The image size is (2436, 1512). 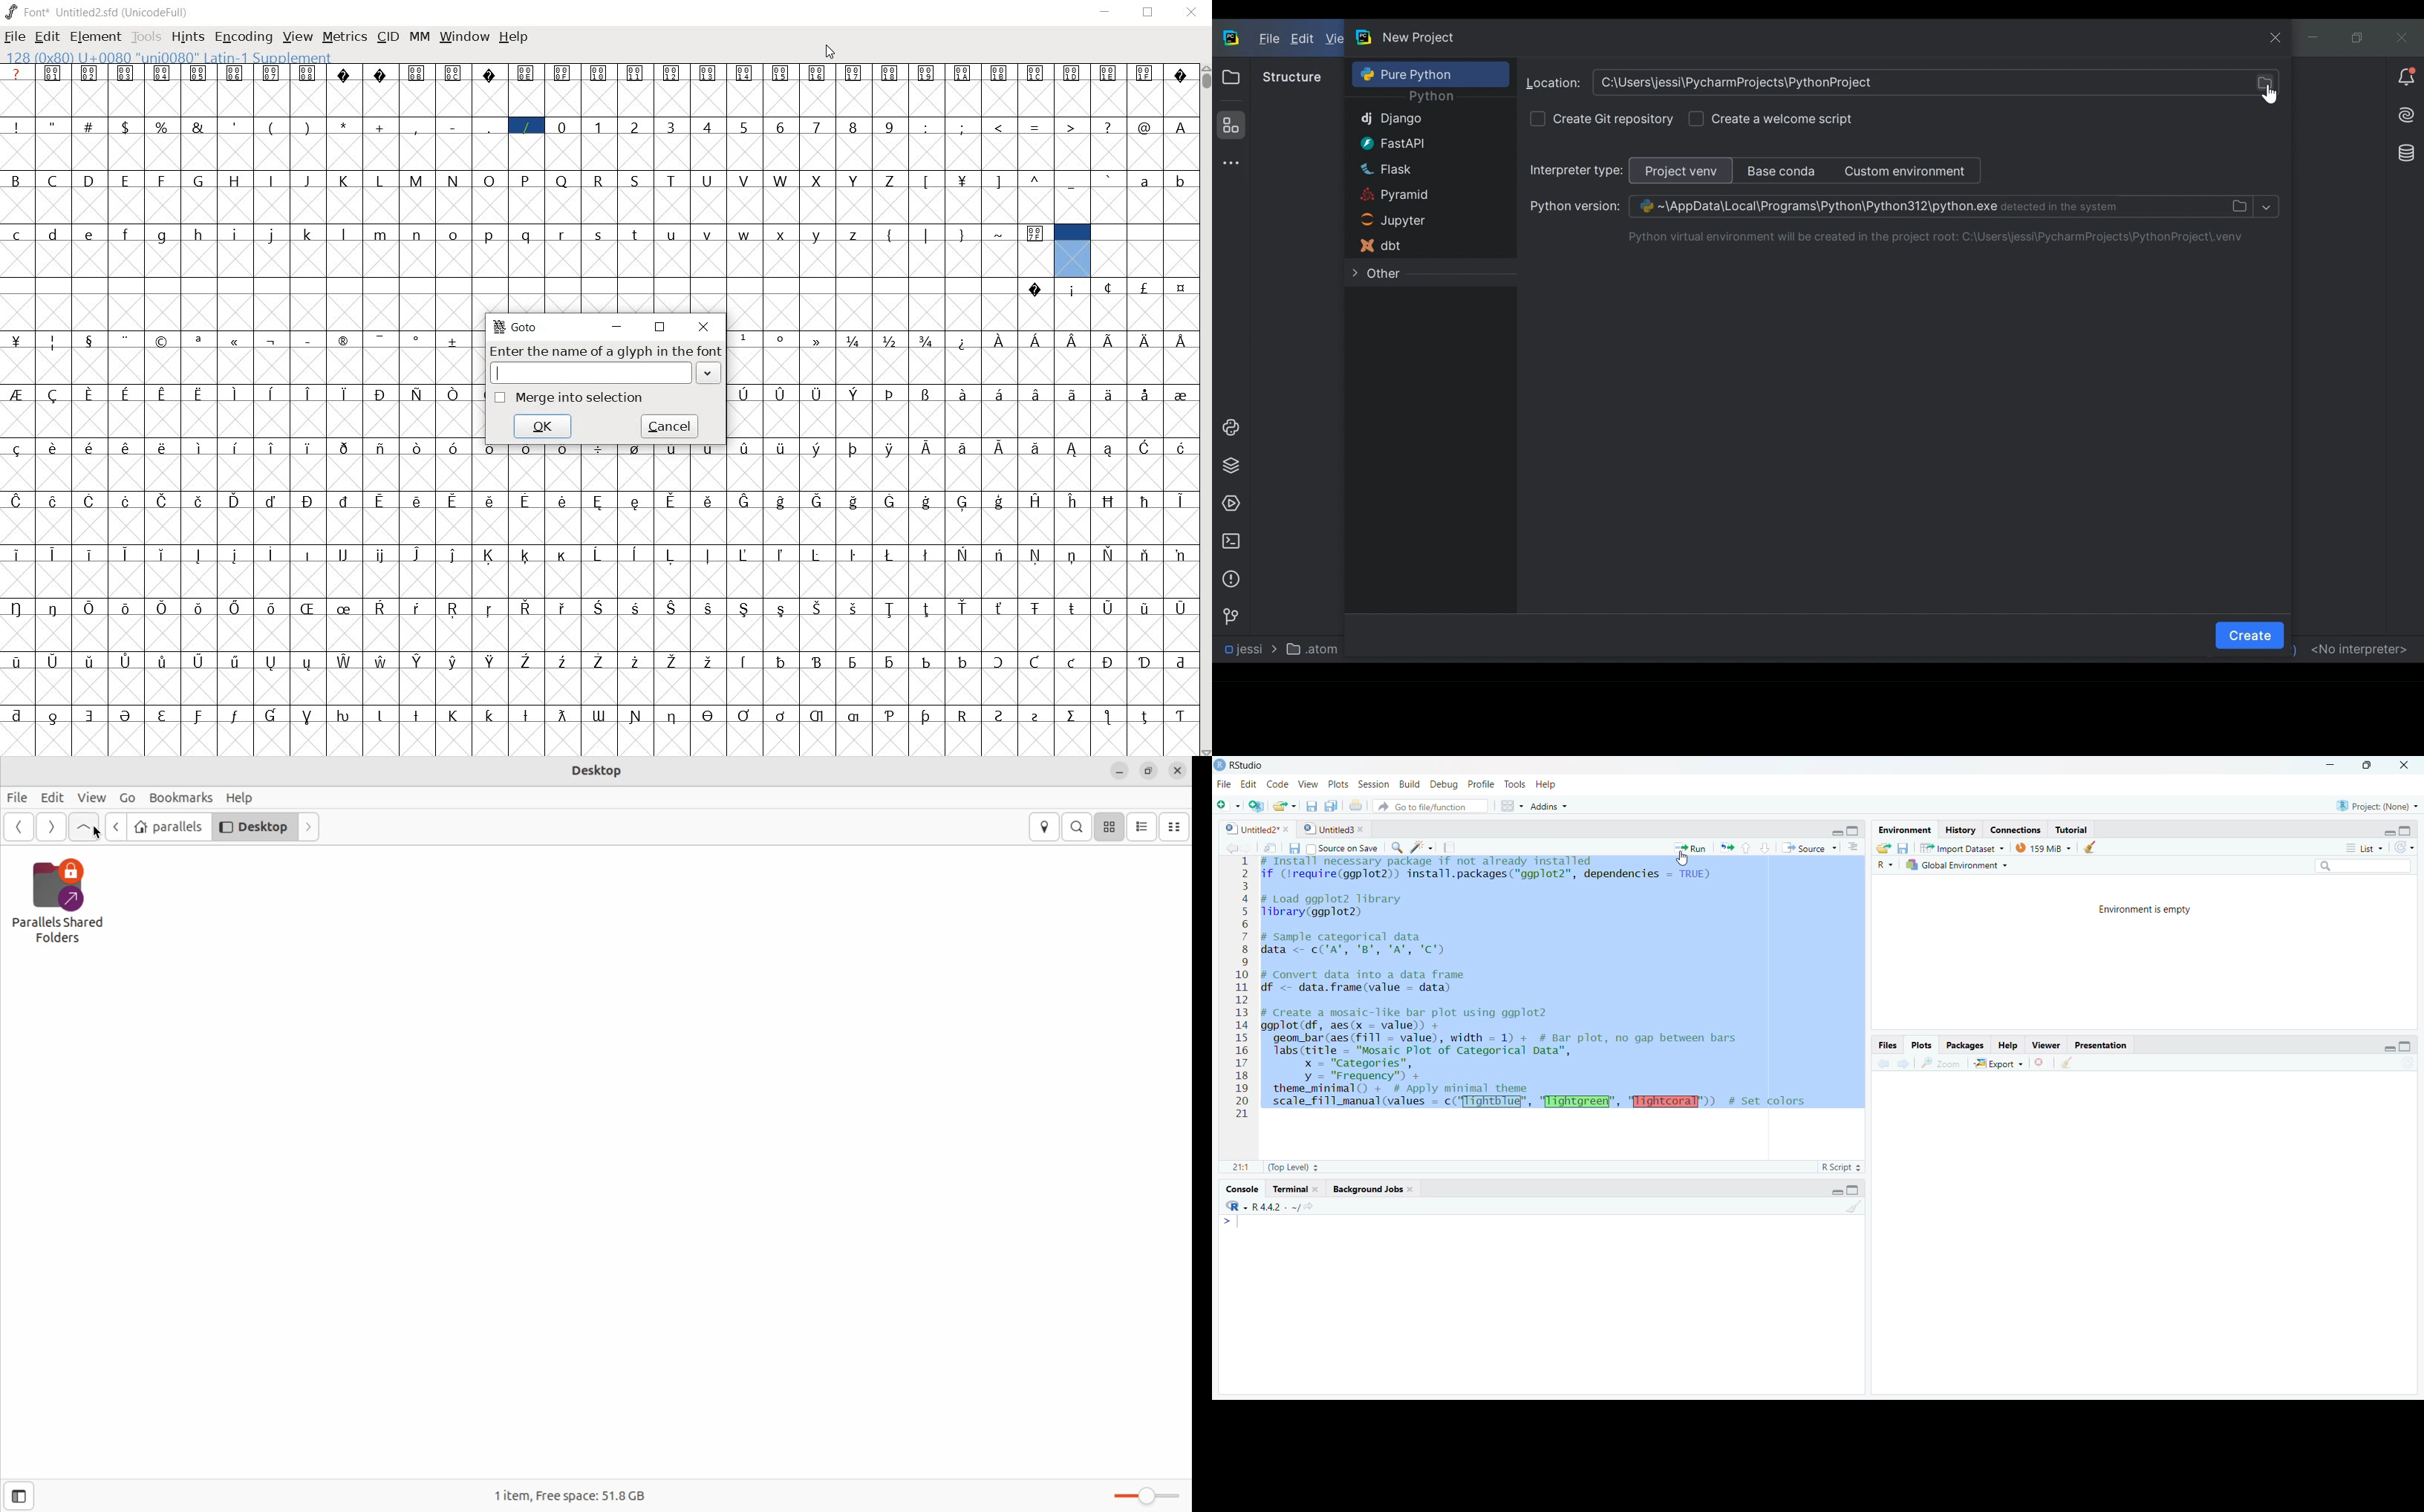 I want to click on Symbol, so click(x=381, y=446).